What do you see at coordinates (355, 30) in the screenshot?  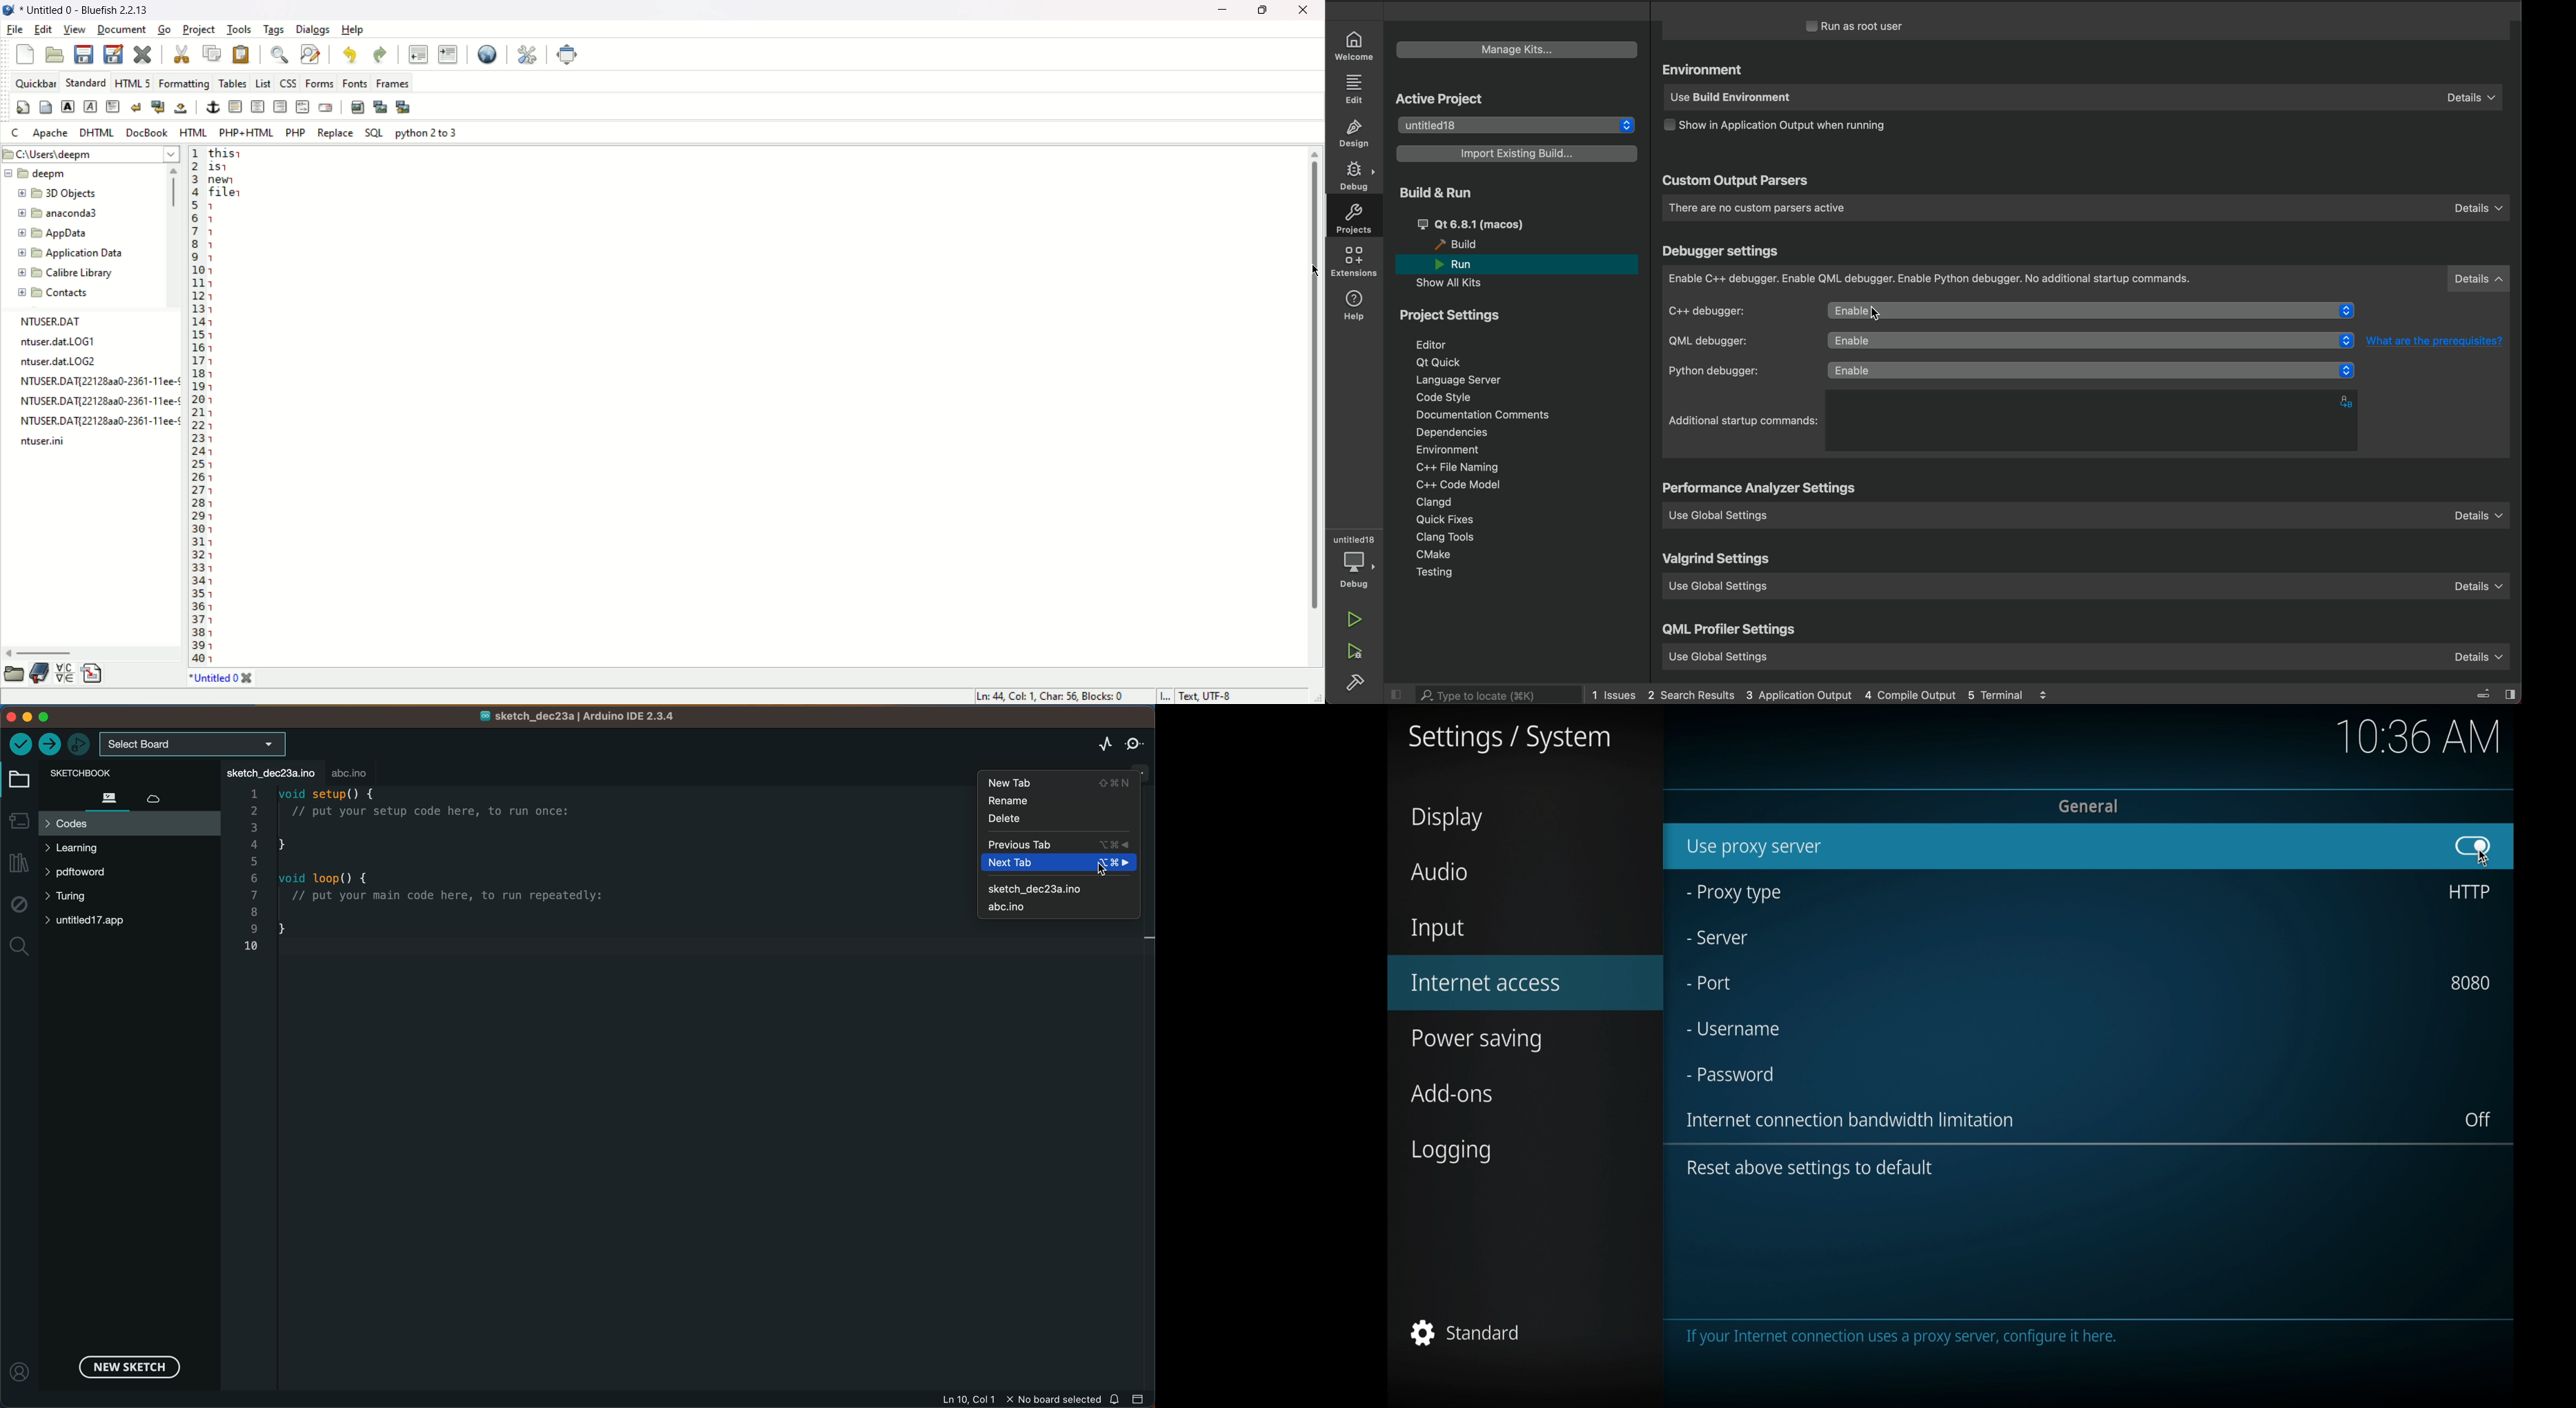 I see `help` at bounding box center [355, 30].